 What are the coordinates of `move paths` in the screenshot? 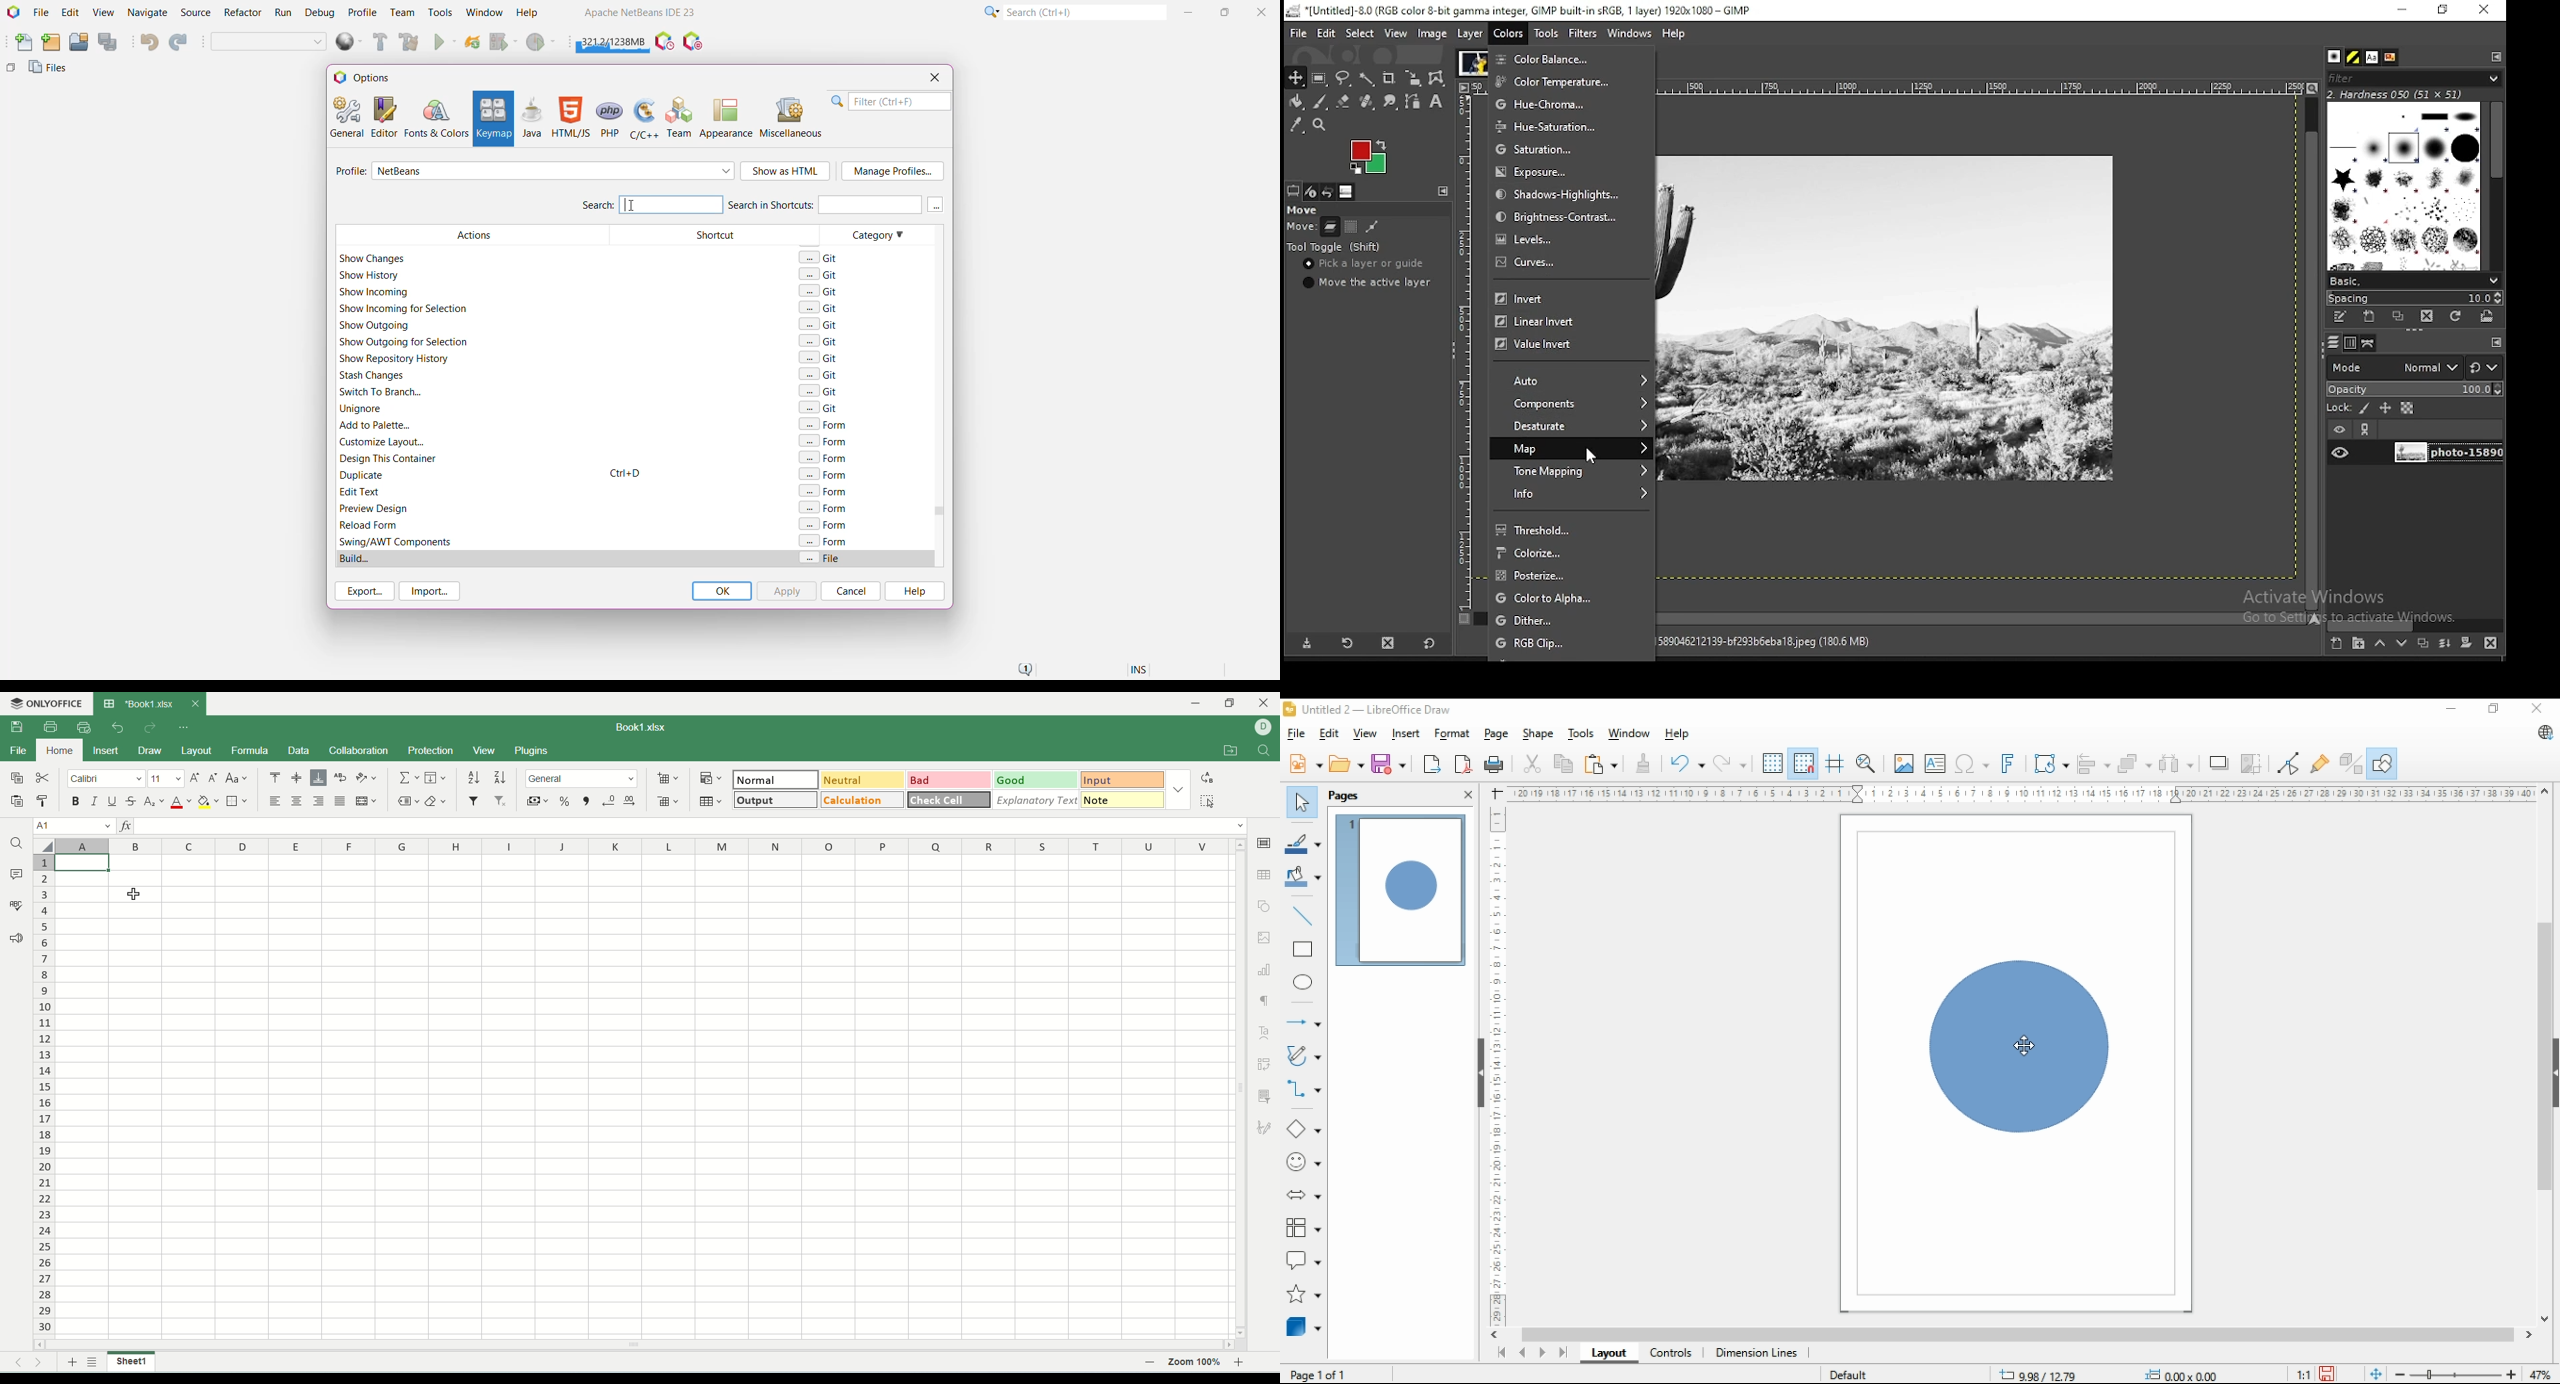 It's located at (1371, 227).